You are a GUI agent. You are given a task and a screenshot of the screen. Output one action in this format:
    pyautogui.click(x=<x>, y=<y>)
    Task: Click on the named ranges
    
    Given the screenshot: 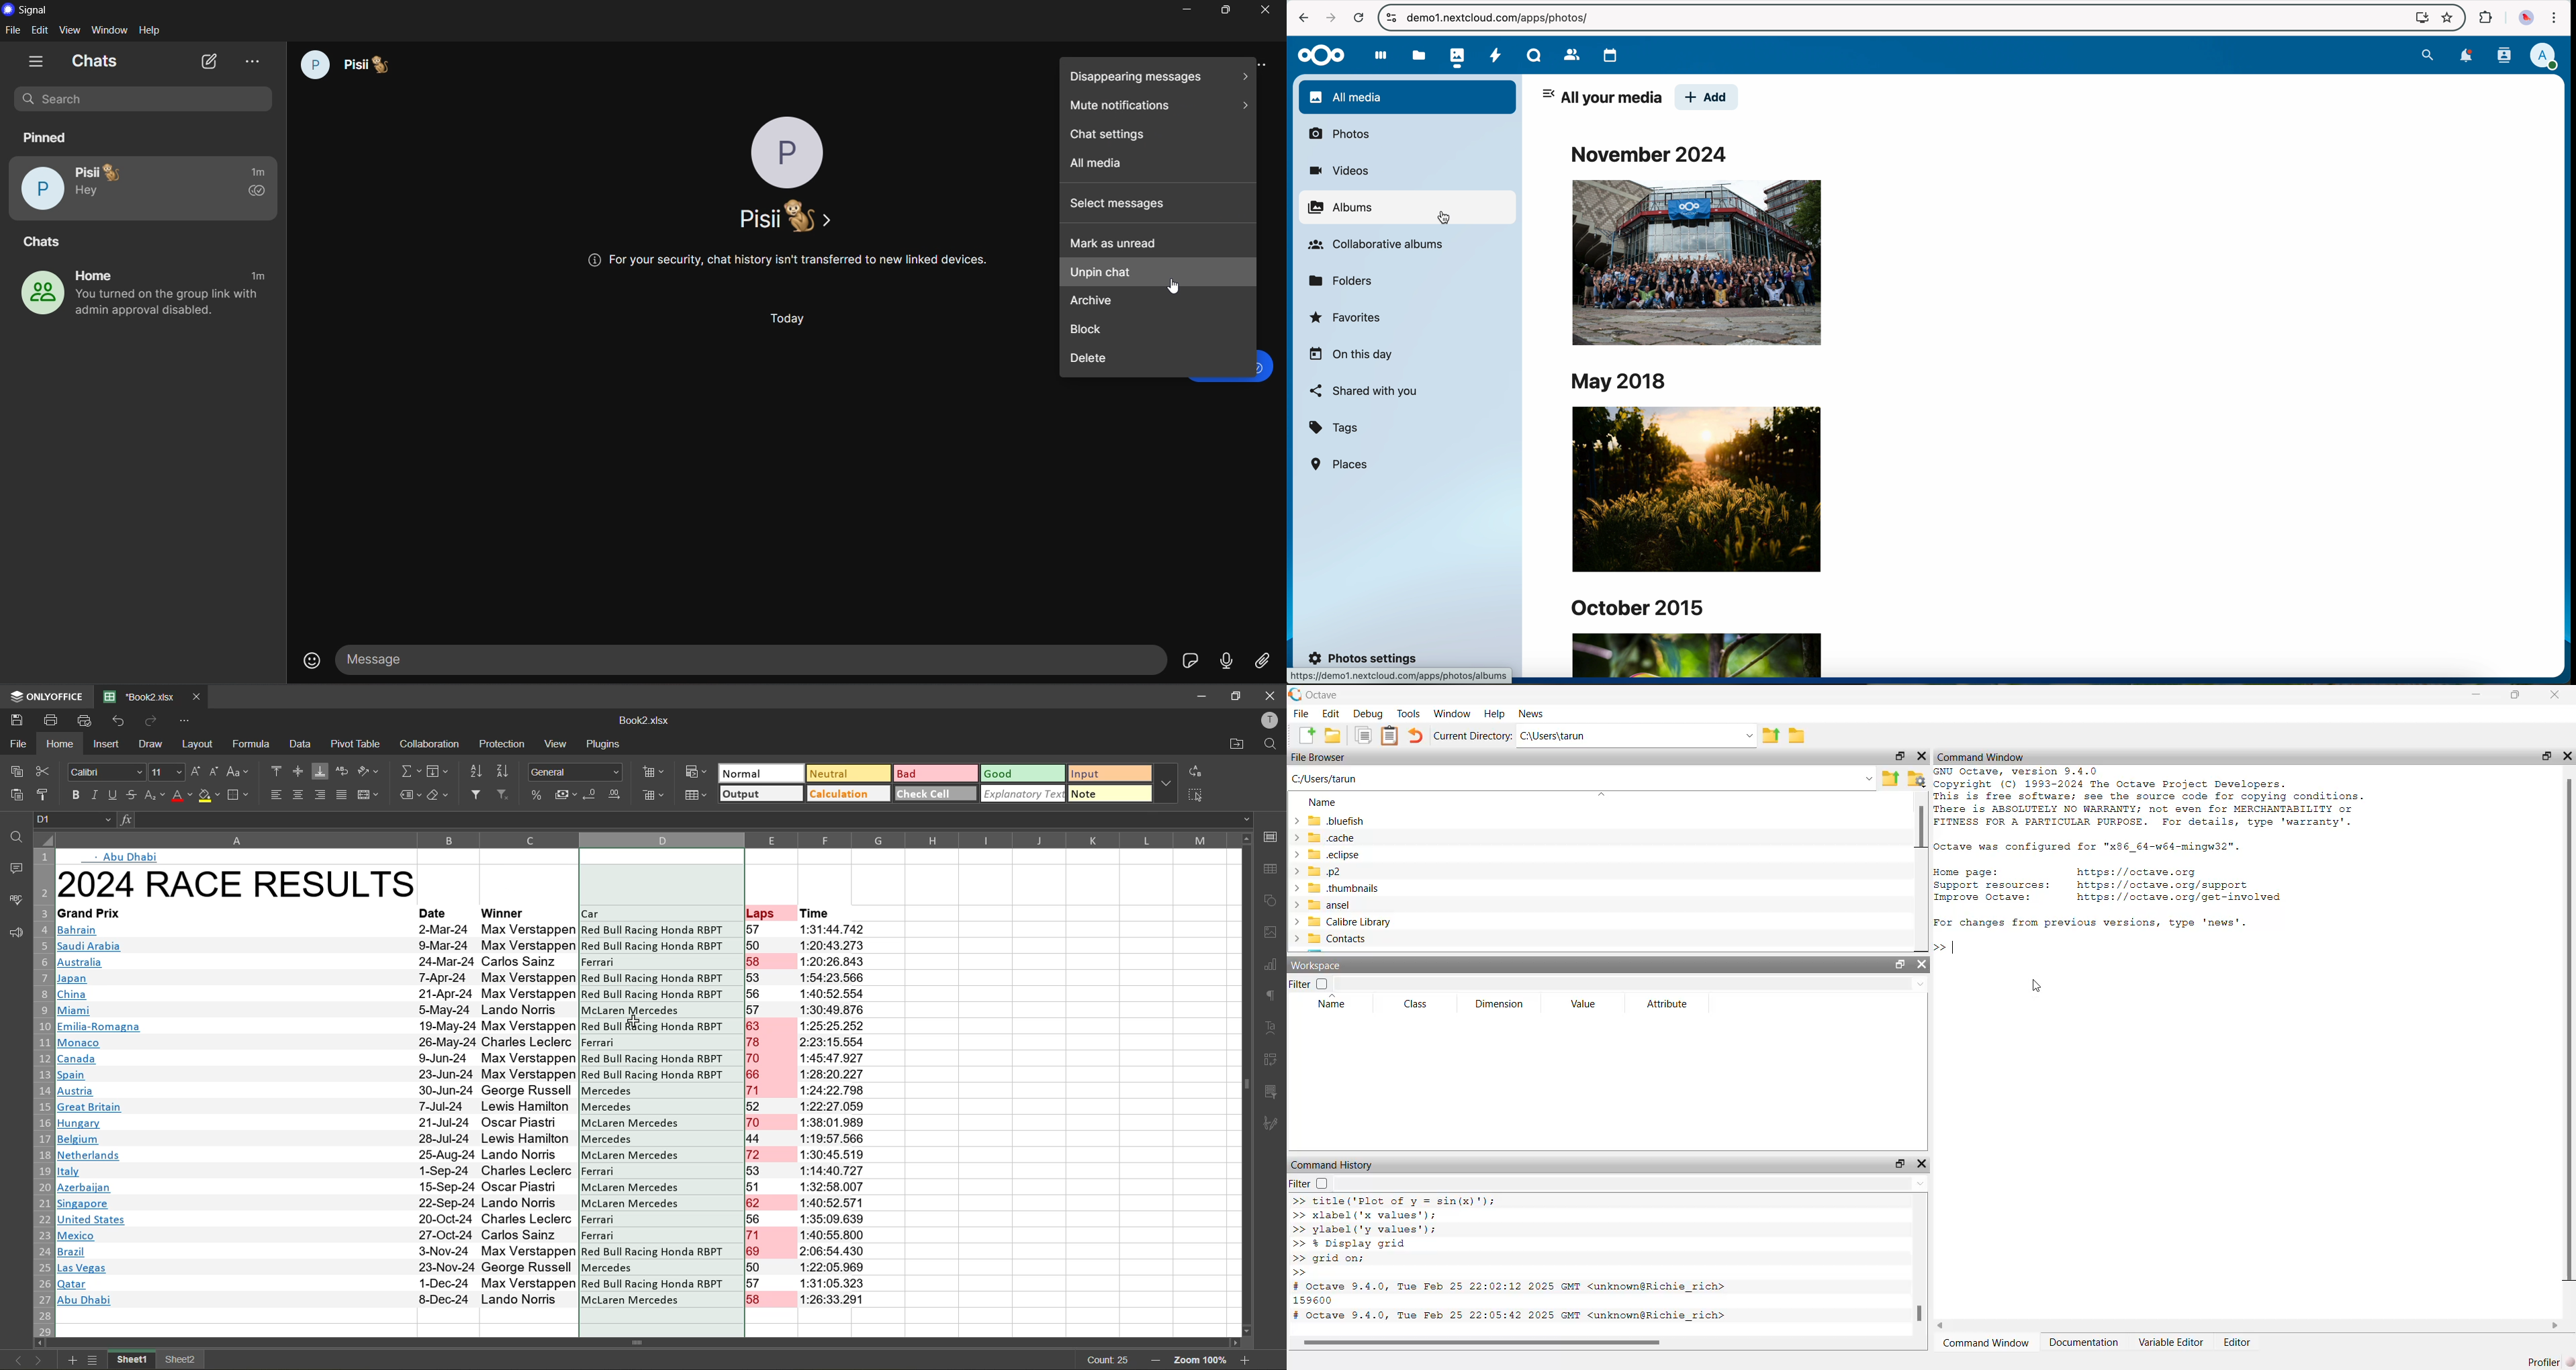 What is the action you would take?
    pyautogui.click(x=409, y=793)
    